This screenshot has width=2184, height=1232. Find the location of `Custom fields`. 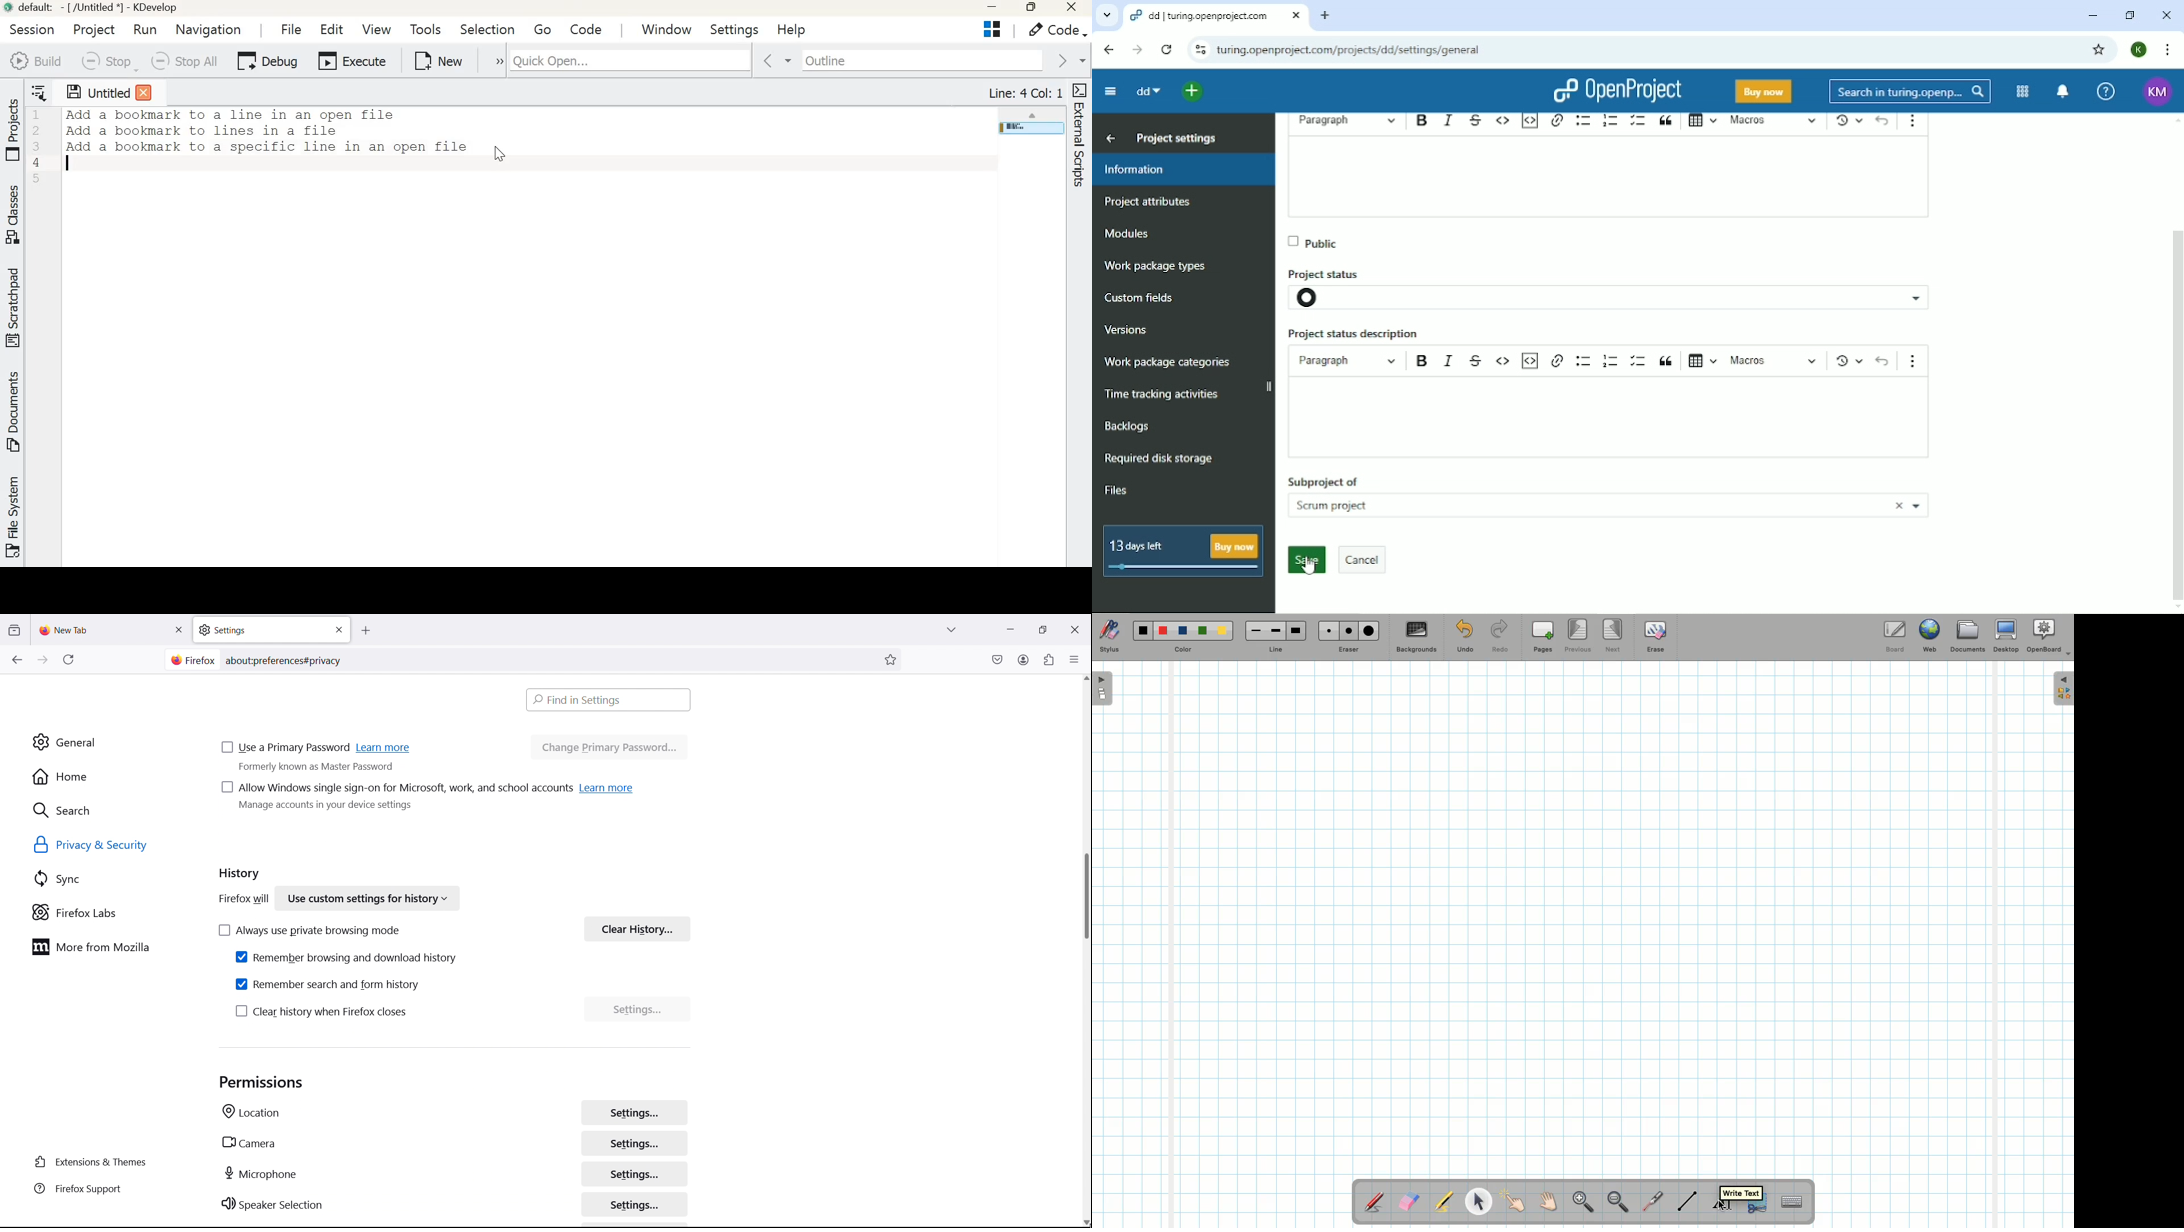

Custom fields is located at coordinates (1143, 299).